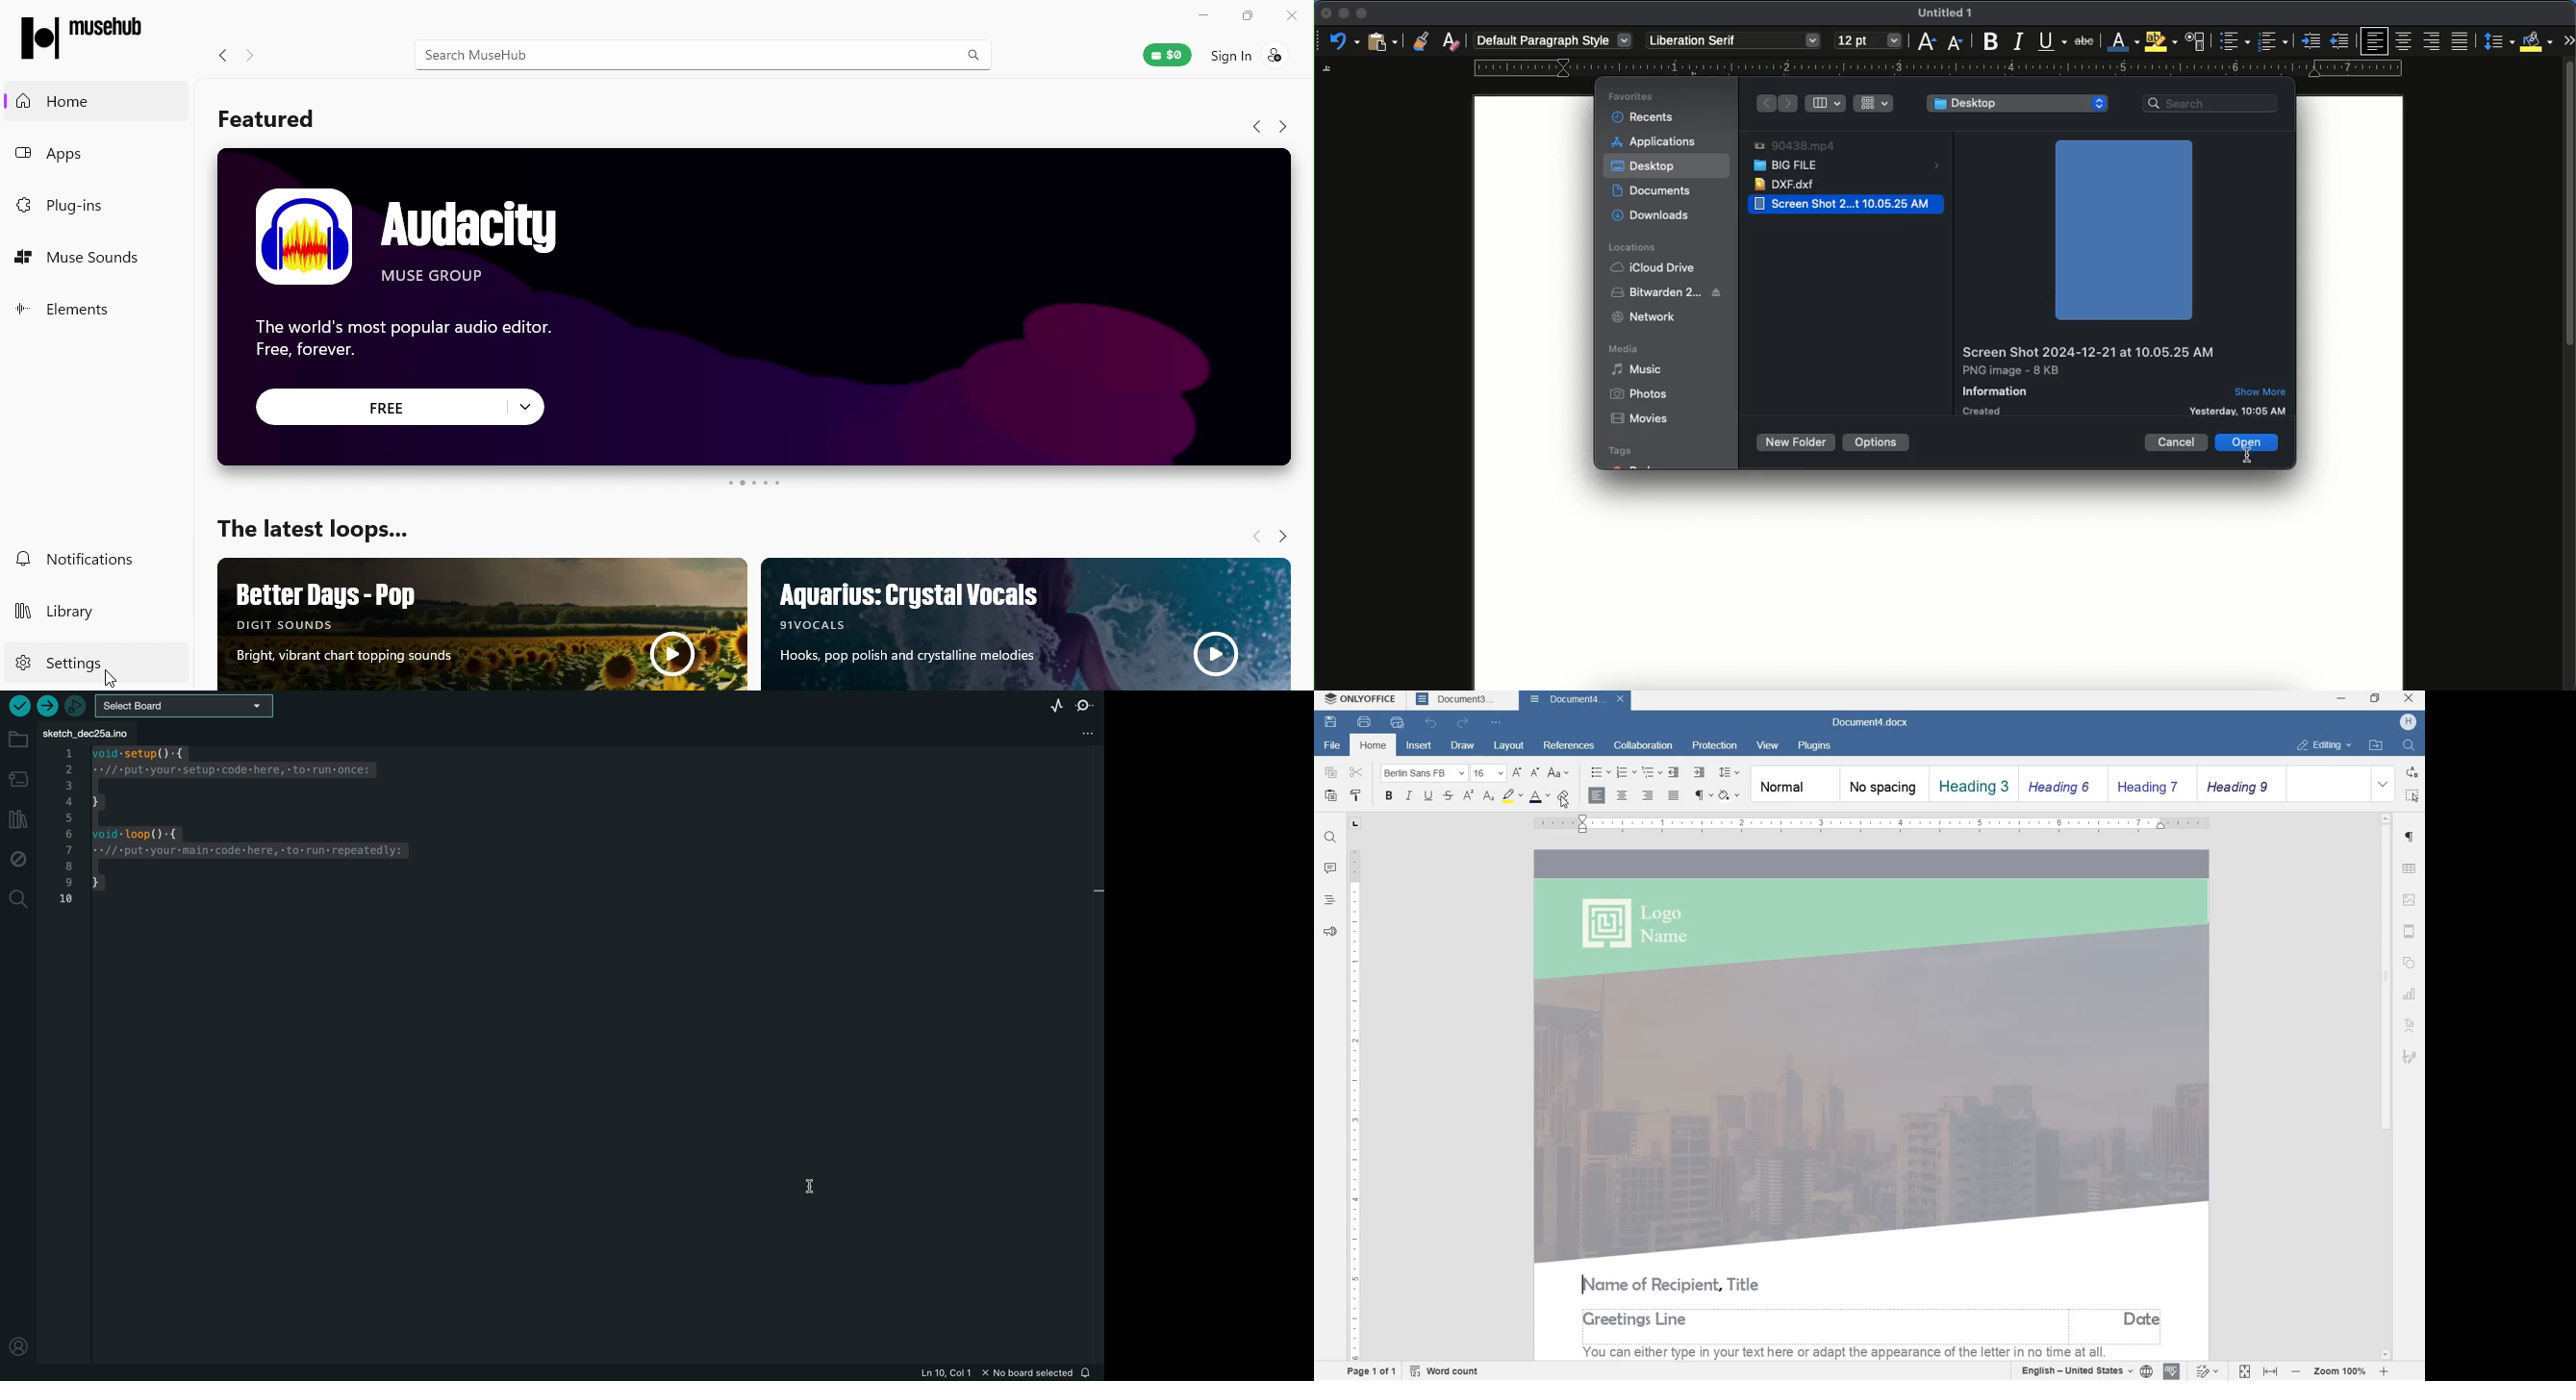 Image resolution: width=2576 pixels, height=1400 pixels. Describe the element at coordinates (2018, 104) in the screenshot. I see `desktop` at that location.